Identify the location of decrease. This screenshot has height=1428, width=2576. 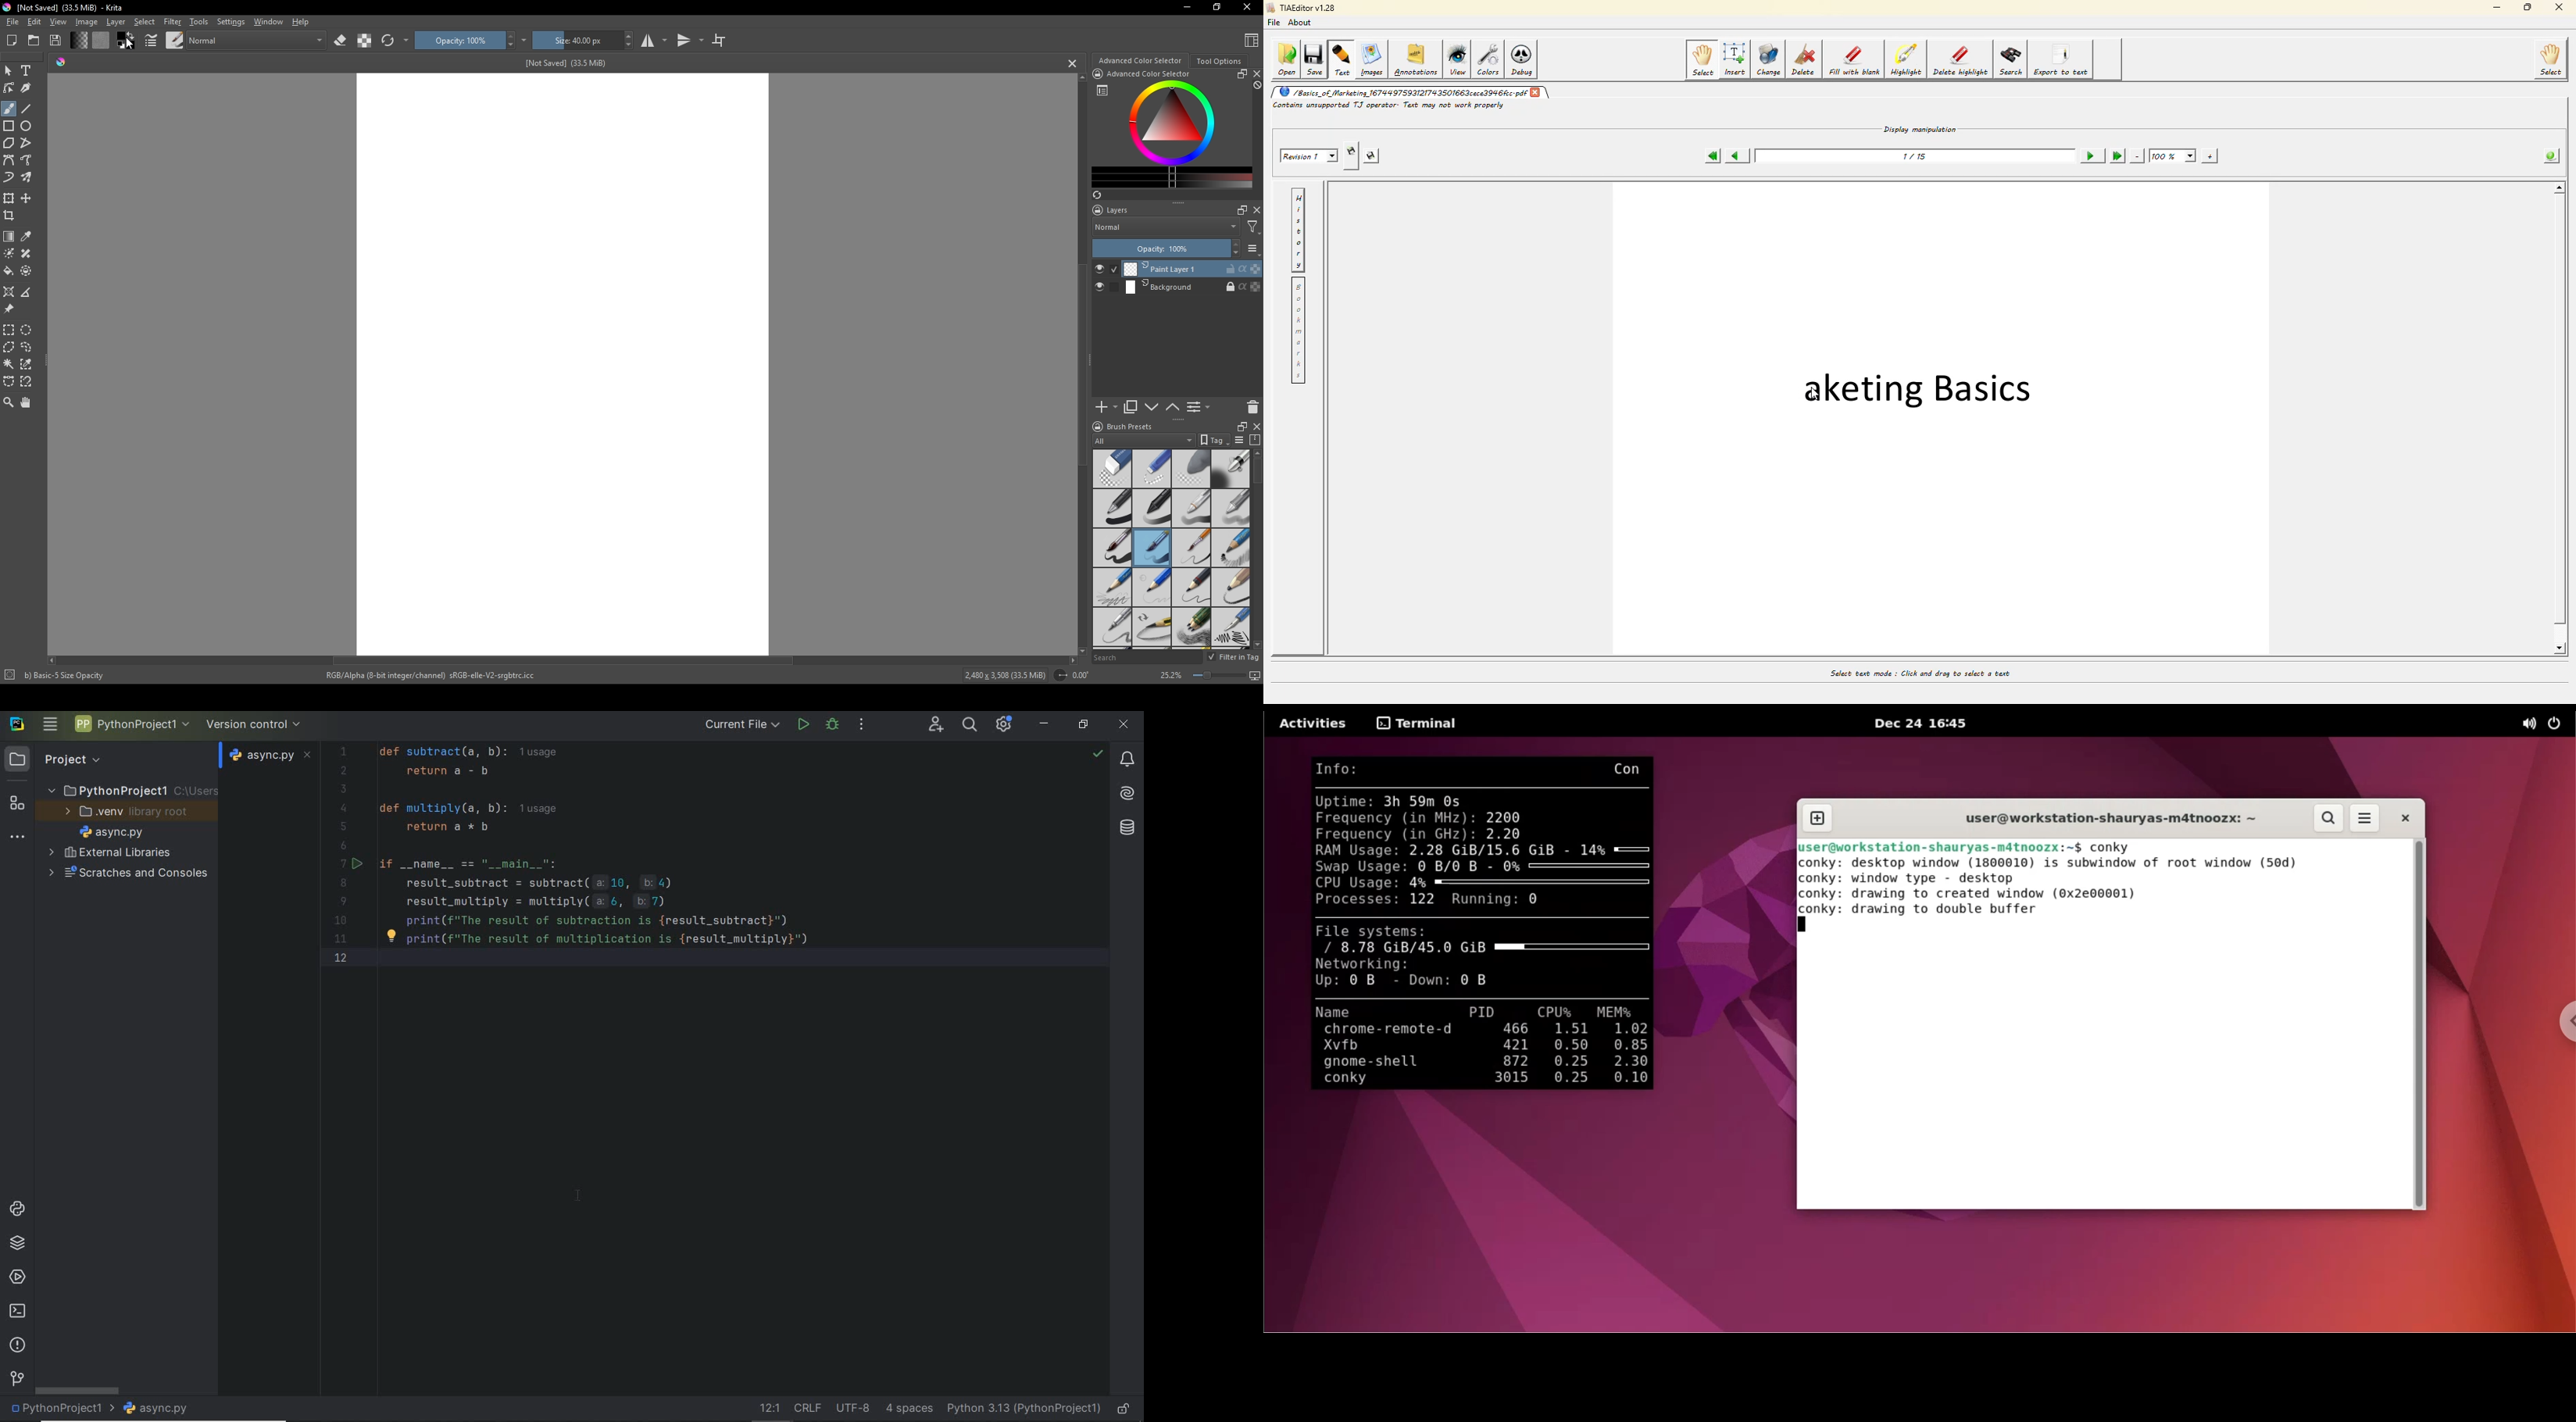
(1235, 254).